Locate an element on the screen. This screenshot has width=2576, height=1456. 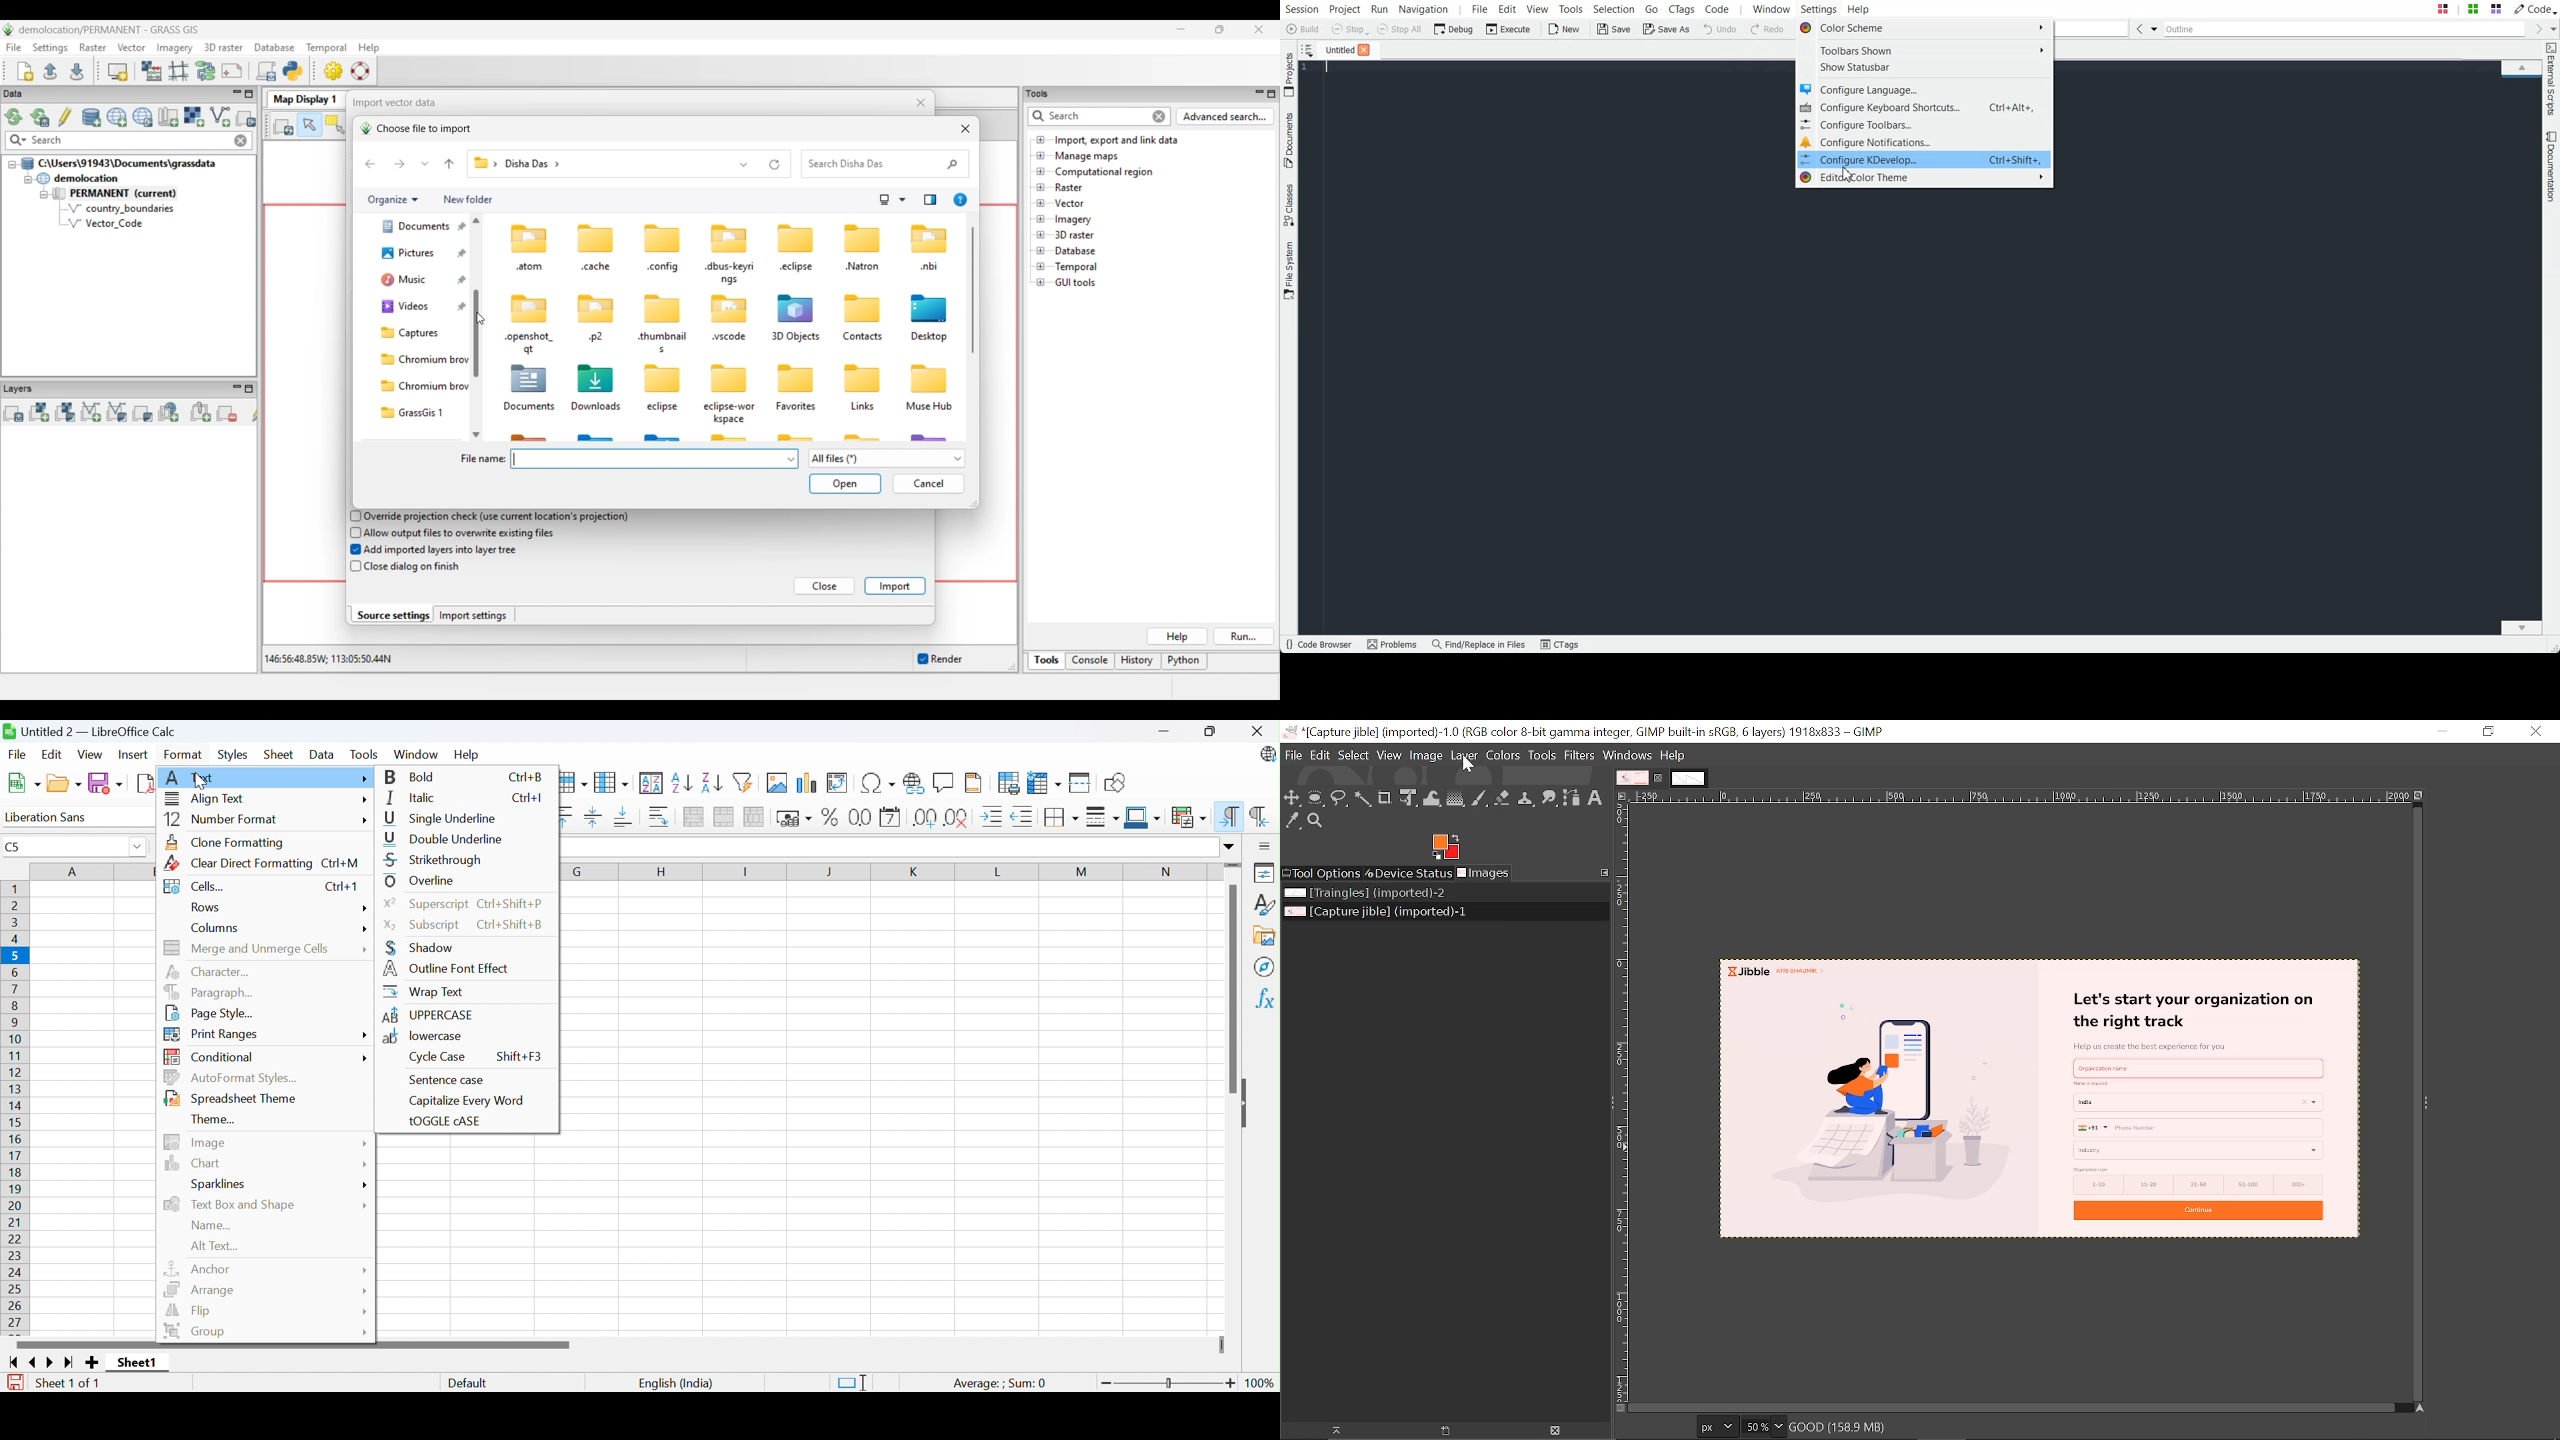
cursor is located at coordinates (1468, 767).